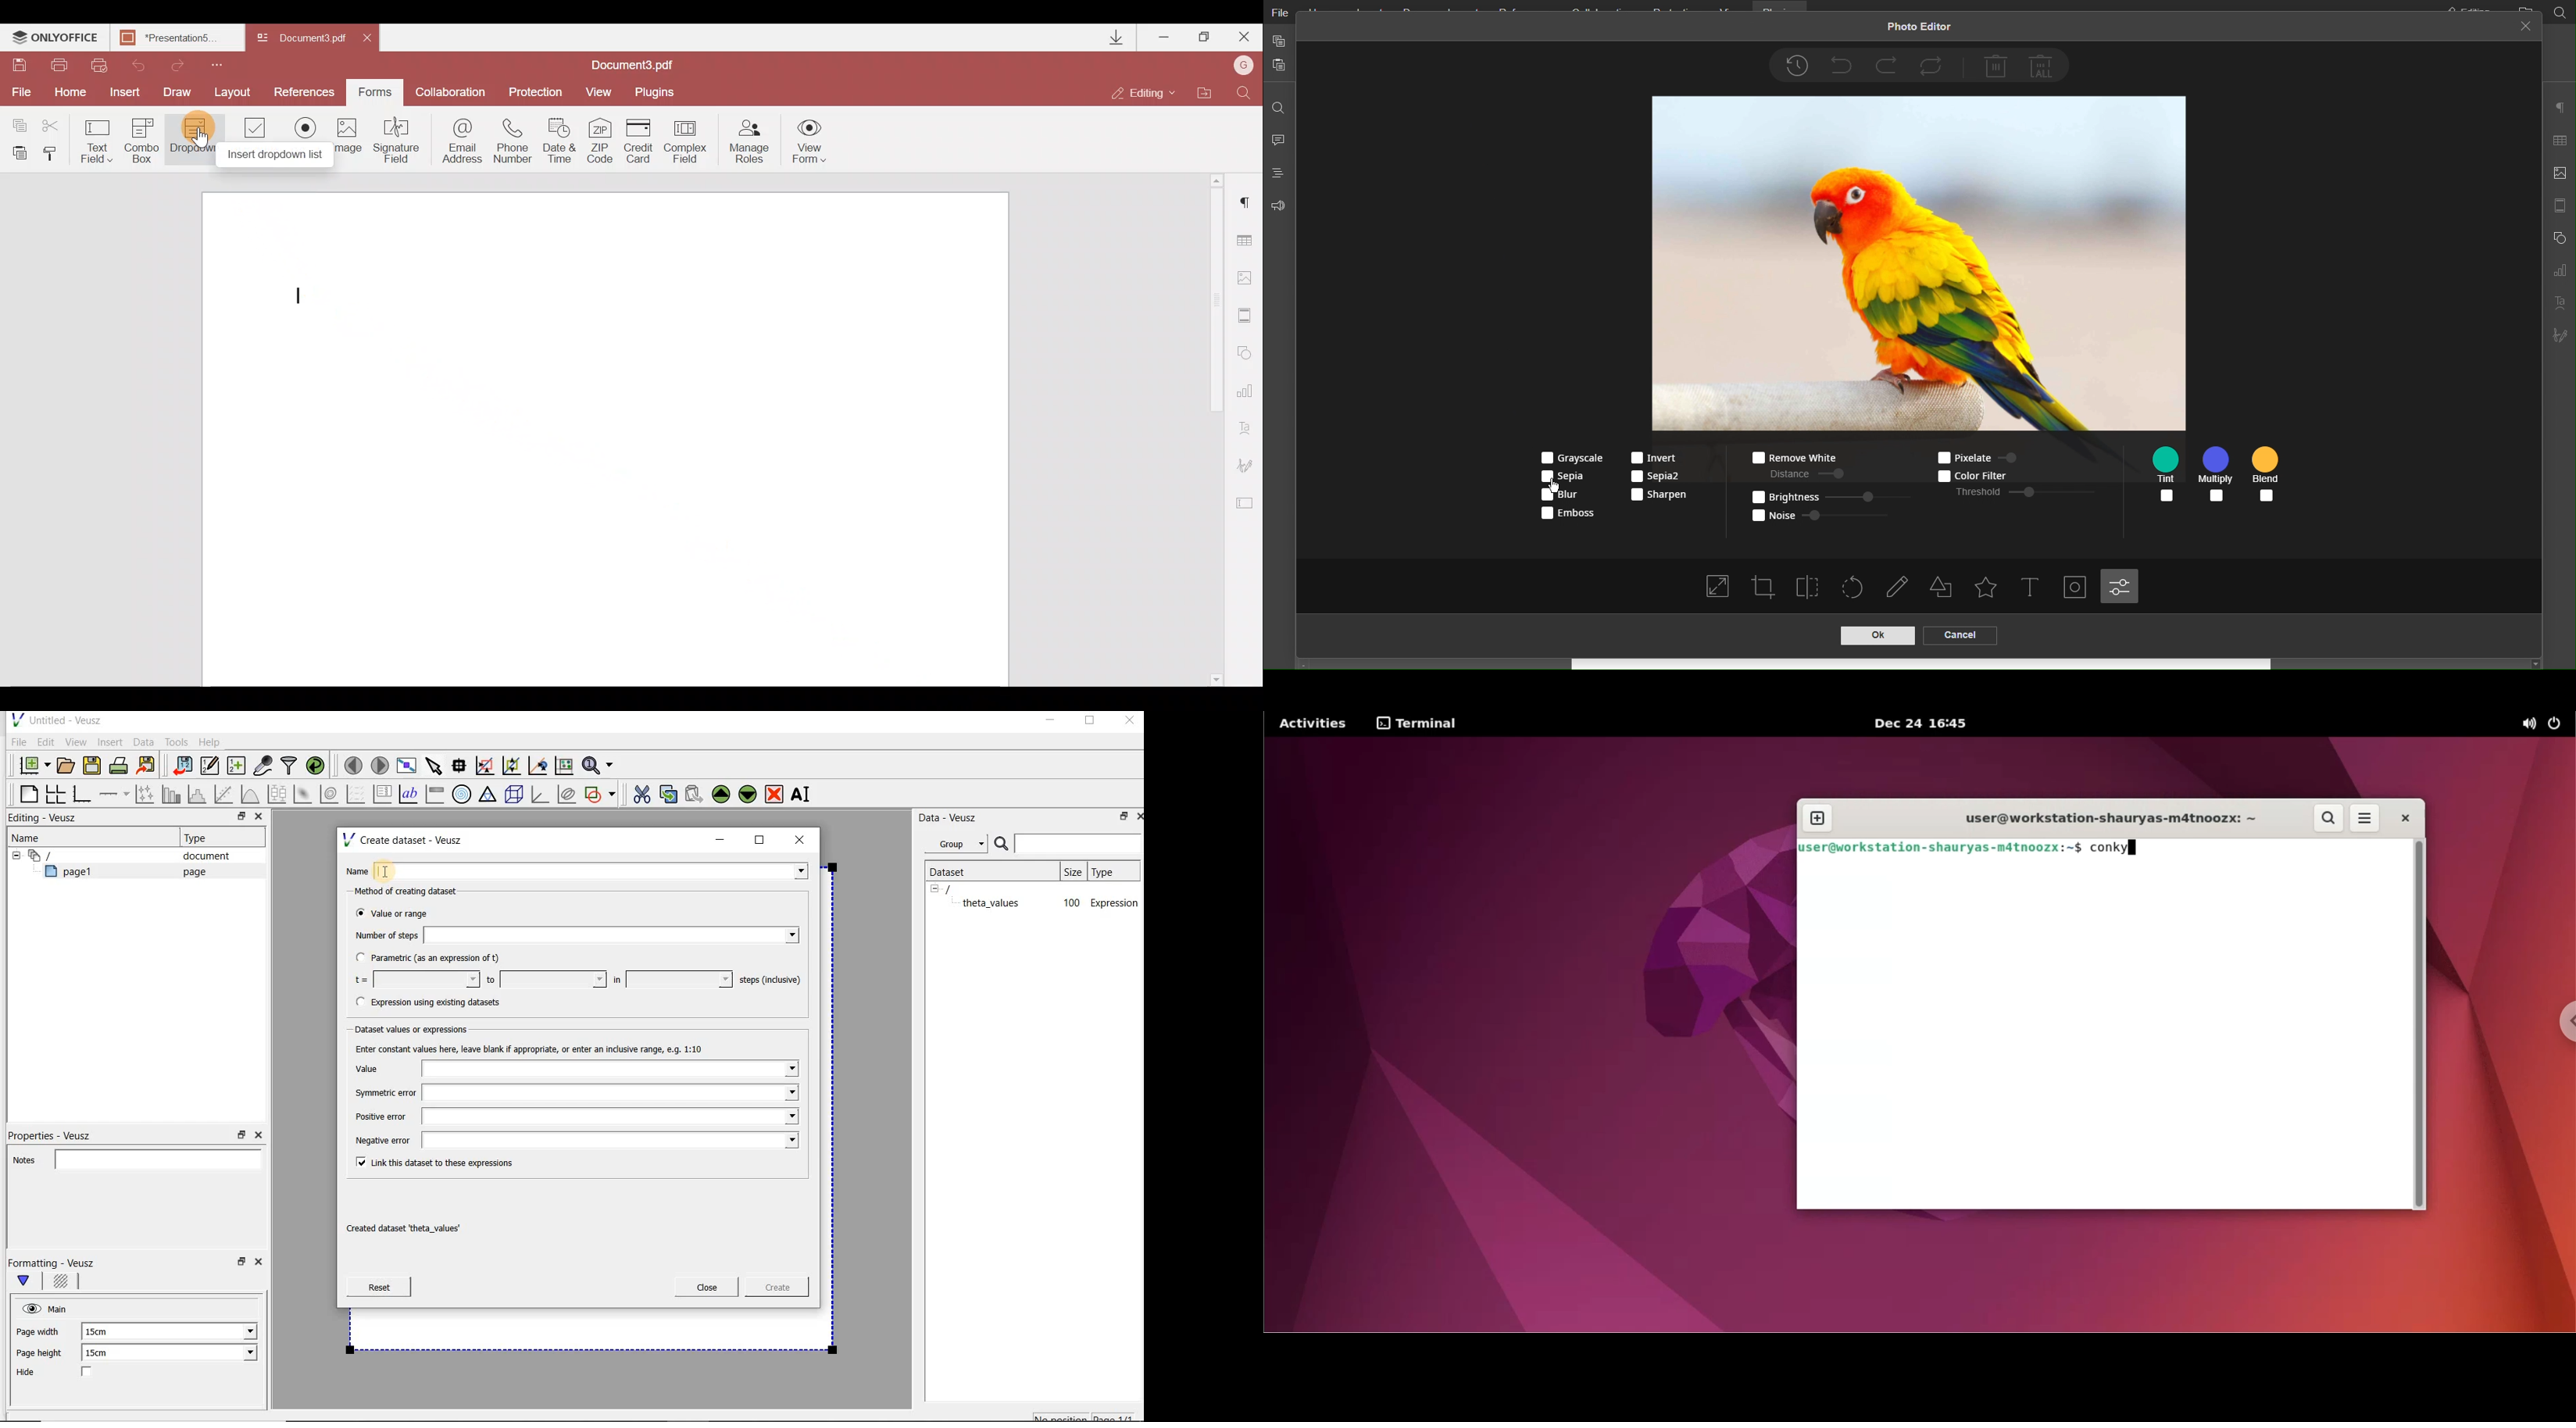 This screenshot has height=1428, width=2576. What do you see at coordinates (240, 1265) in the screenshot?
I see `restore down` at bounding box center [240, 1265].